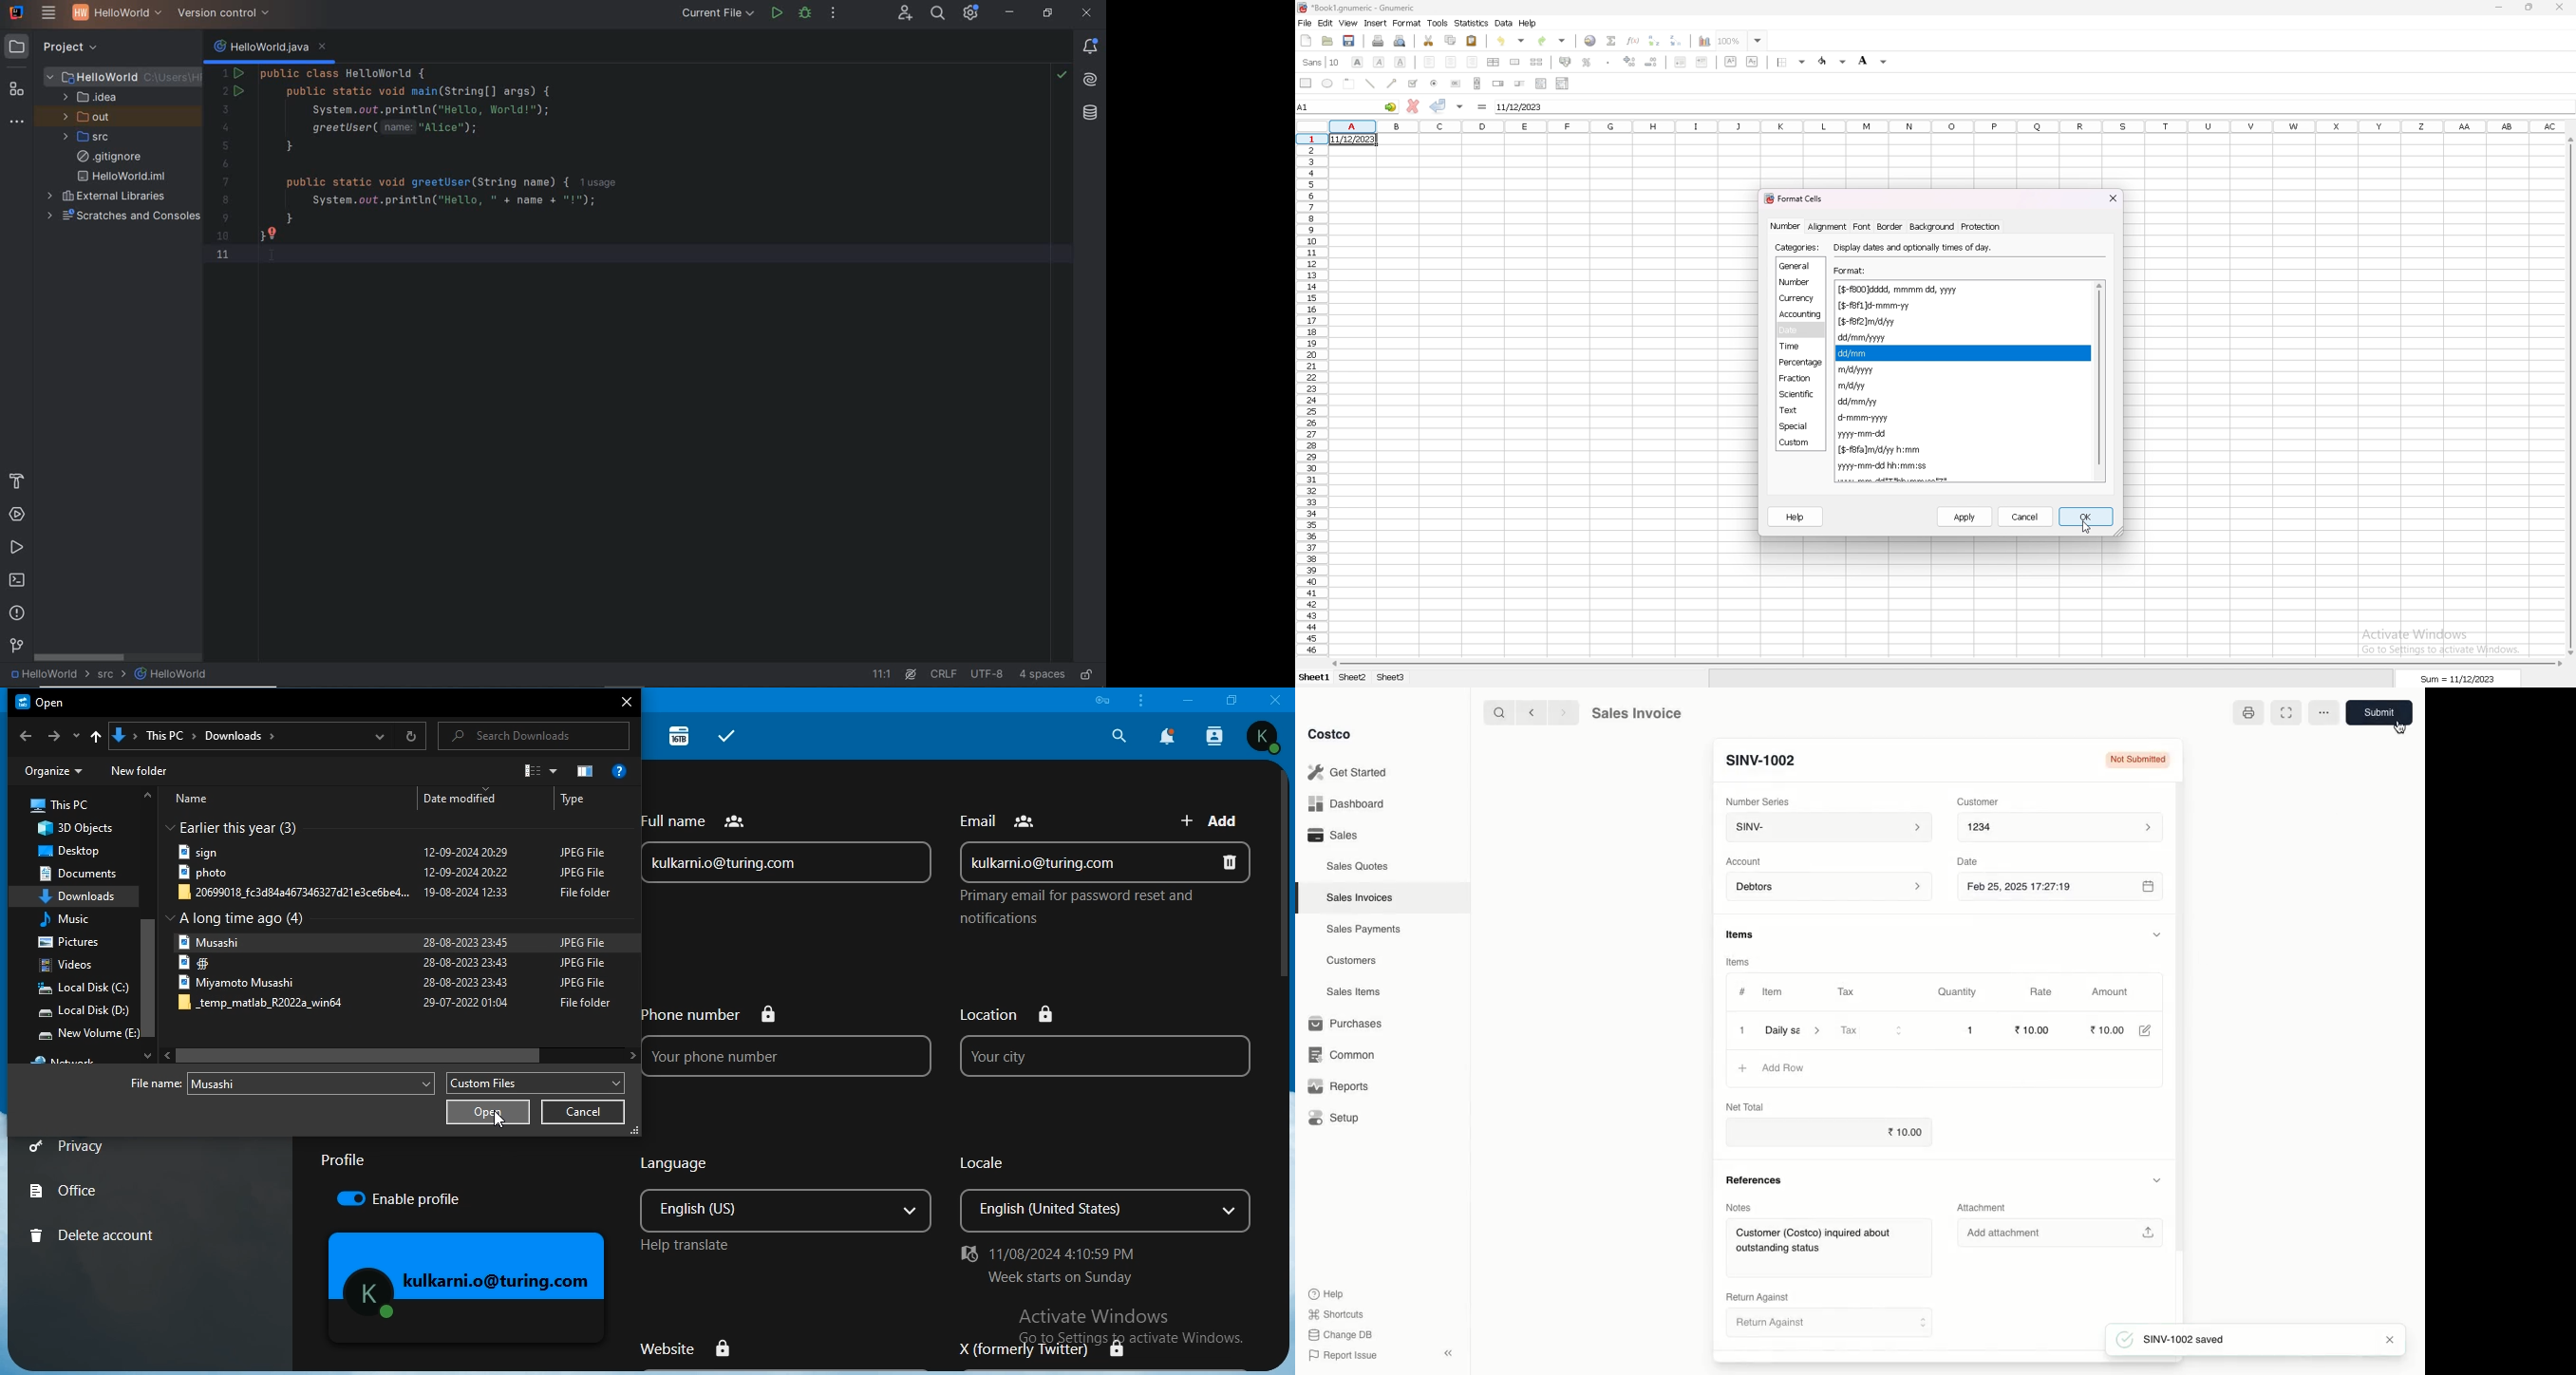  I want to click on dd/mm/yyyy, so click(1866, 338).